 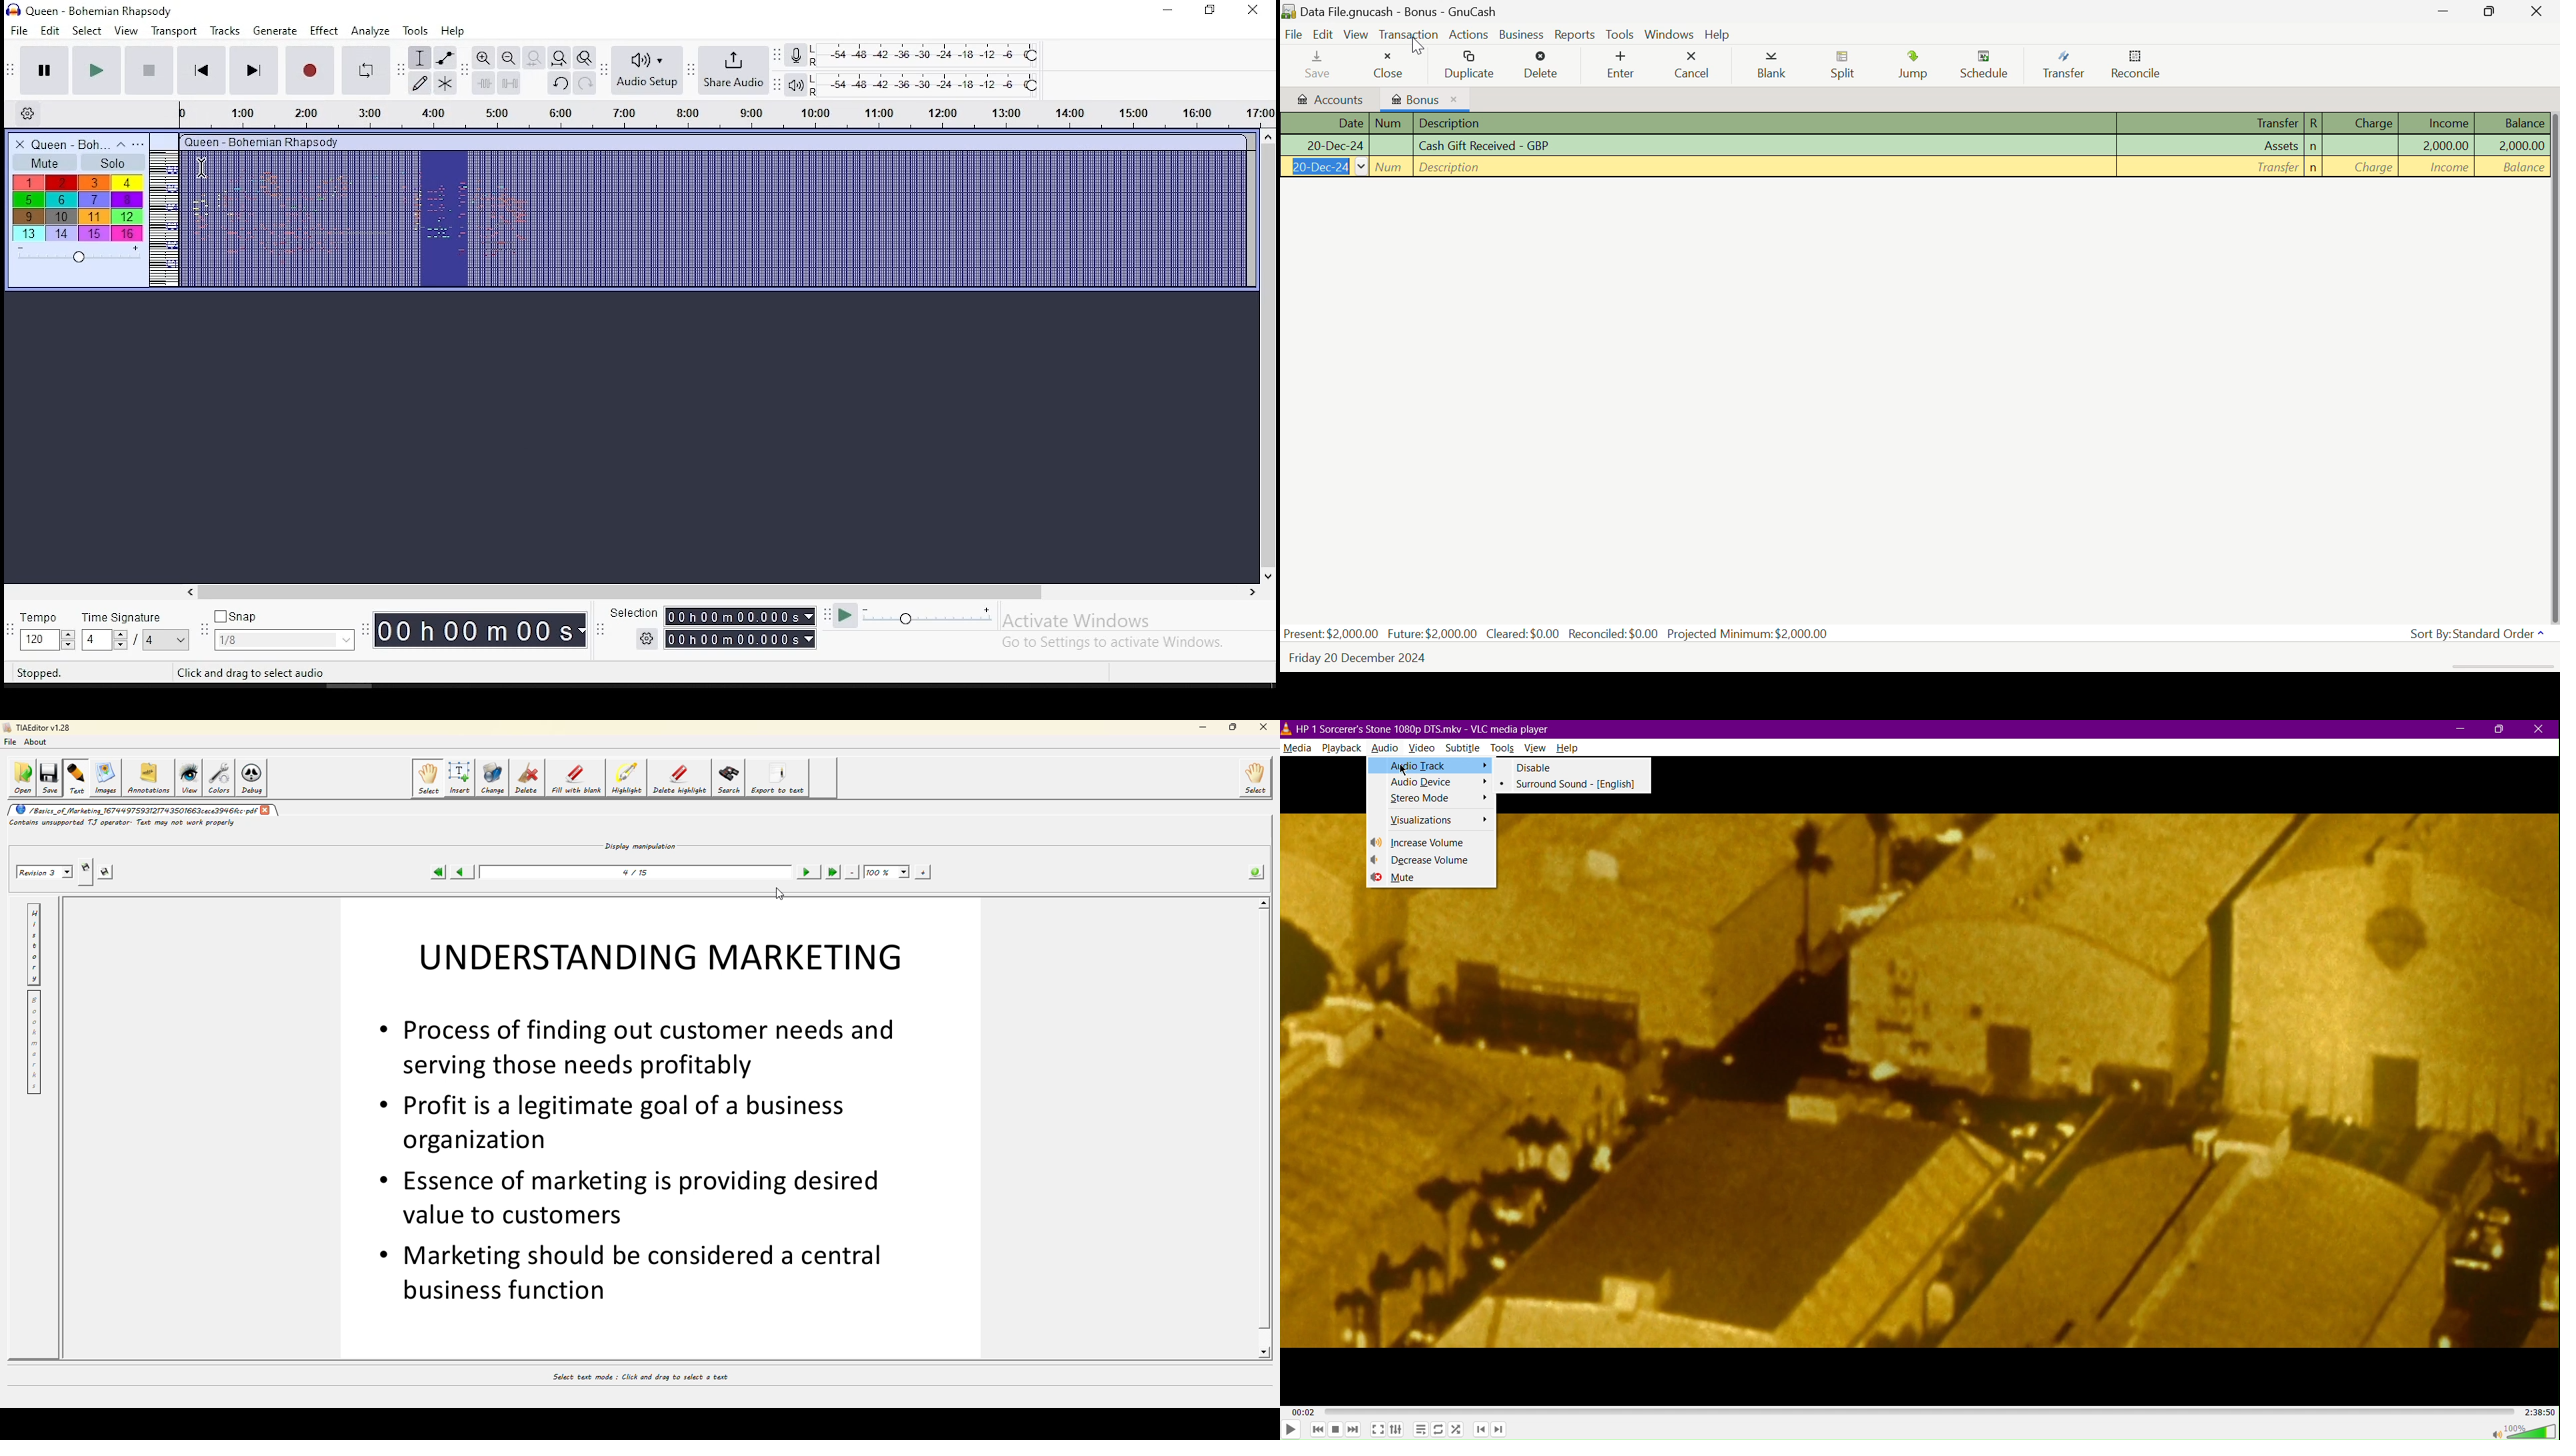 I want to click on play, so click(x=95, y=70).